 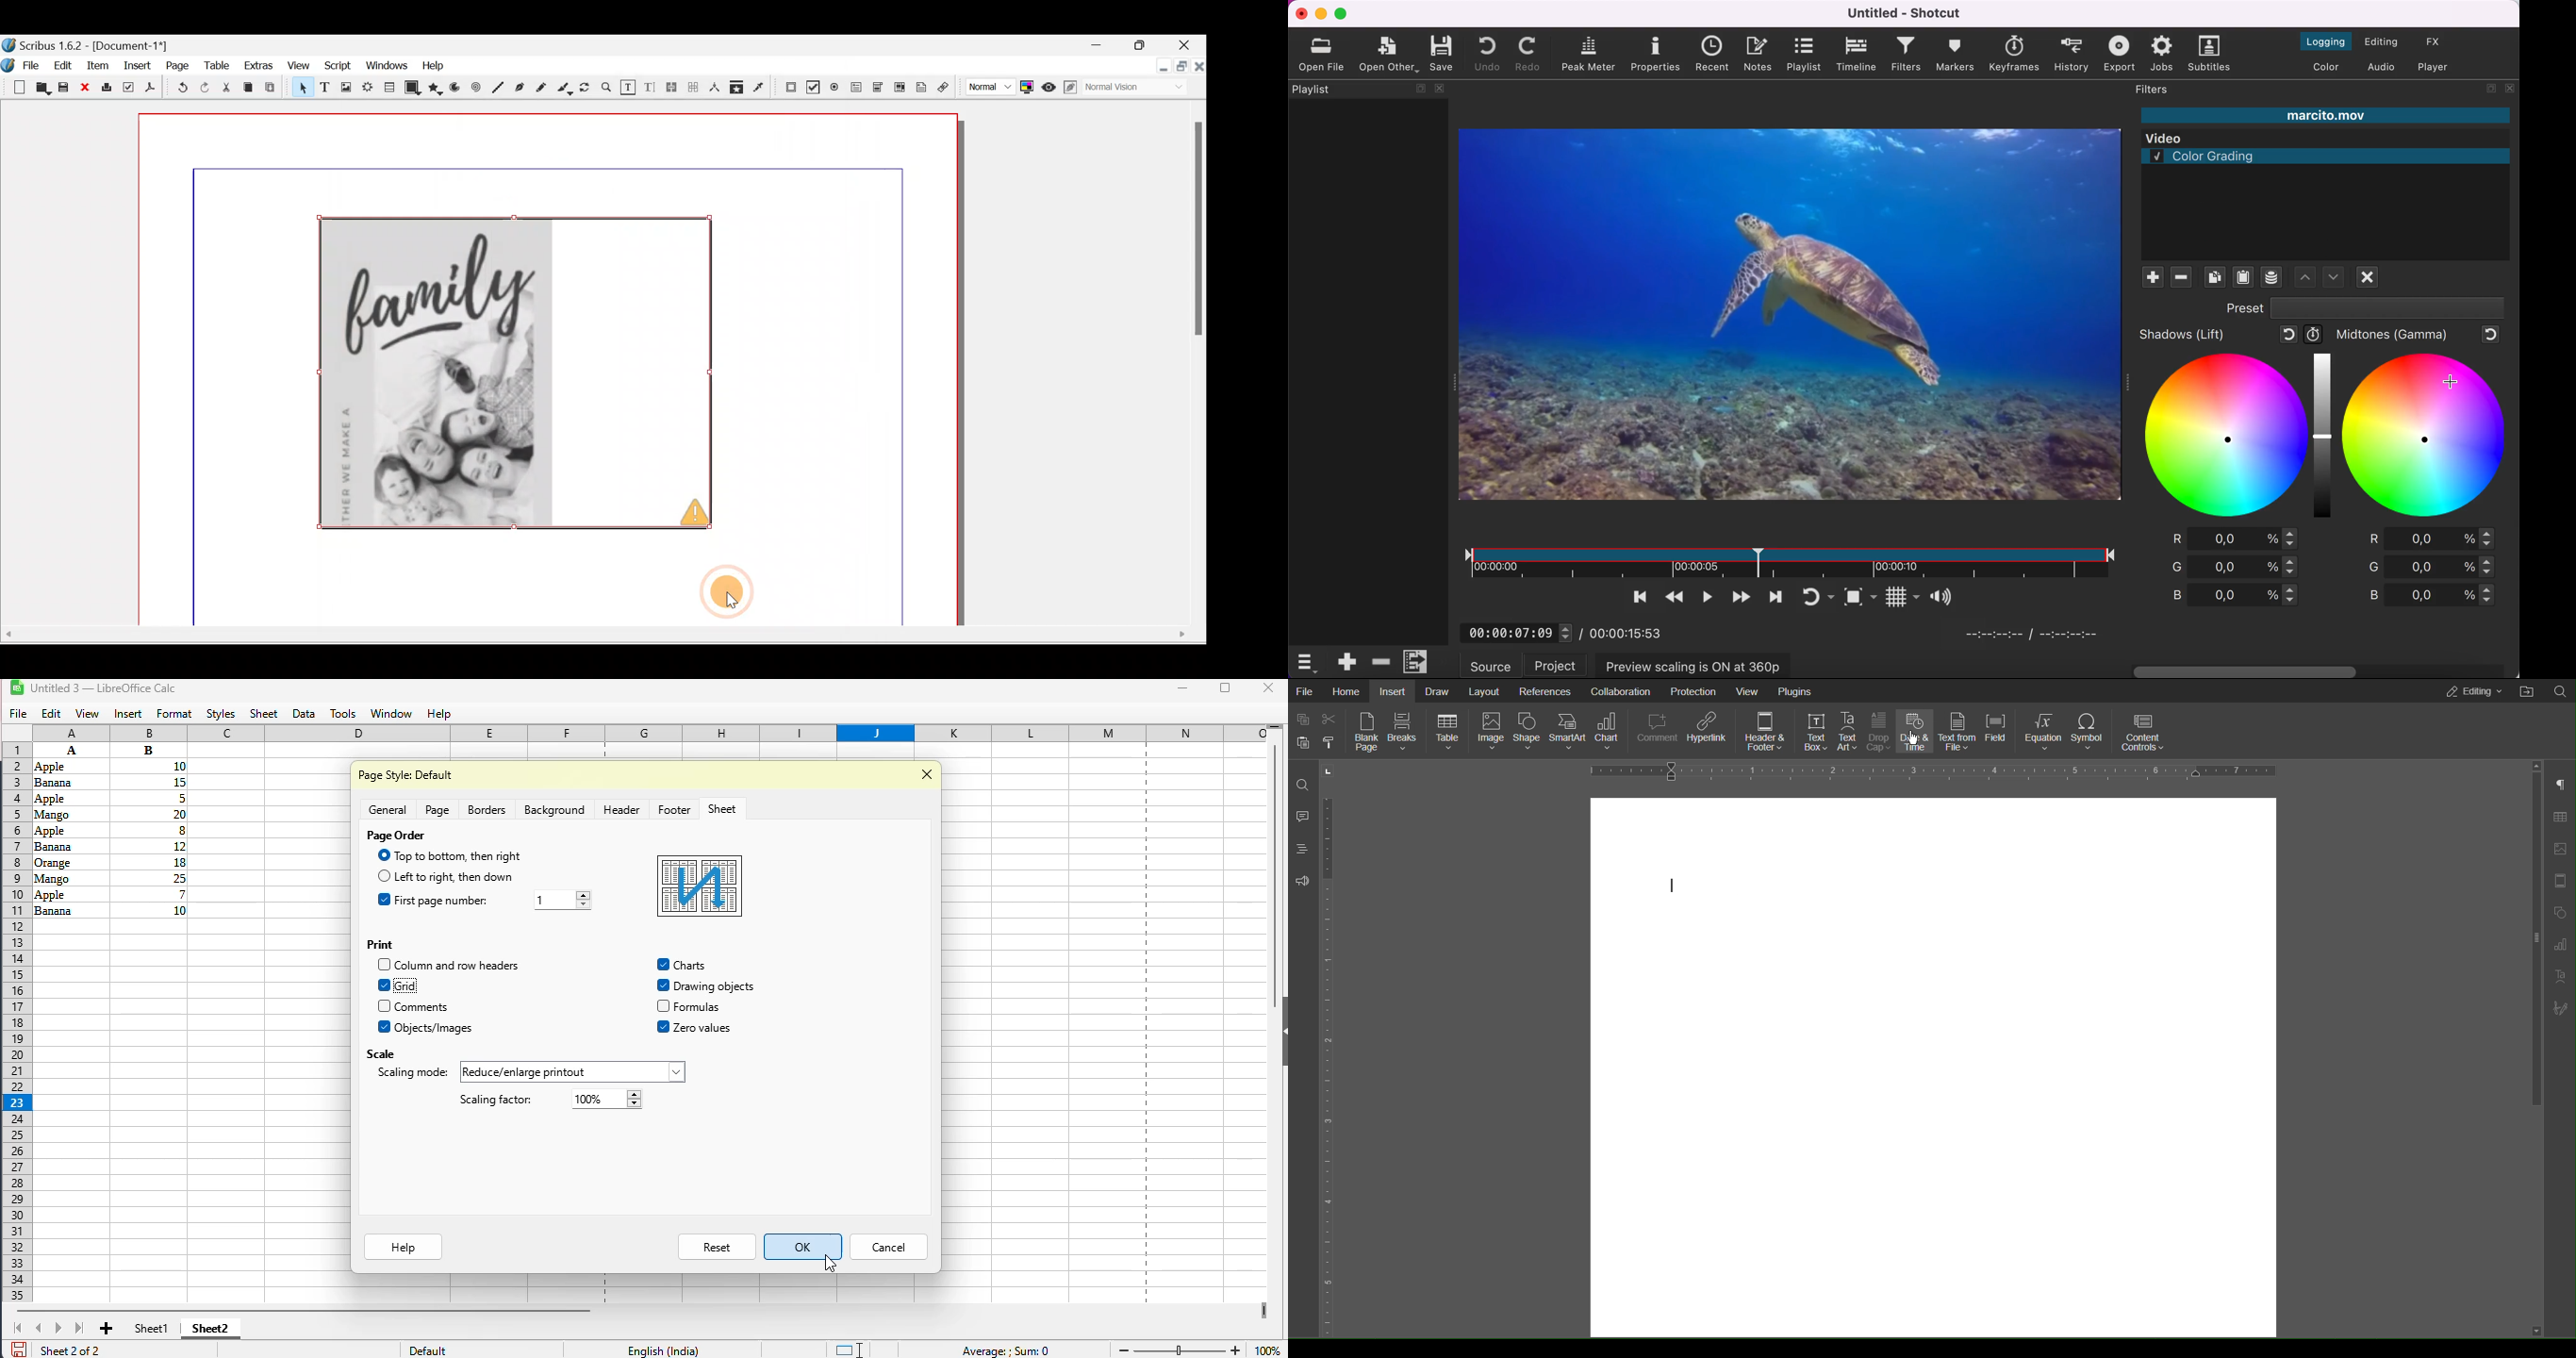 What do you see at coordinates (553, 338) in the screenshot?
I see `Canvas` at bounding box center [553, 338].